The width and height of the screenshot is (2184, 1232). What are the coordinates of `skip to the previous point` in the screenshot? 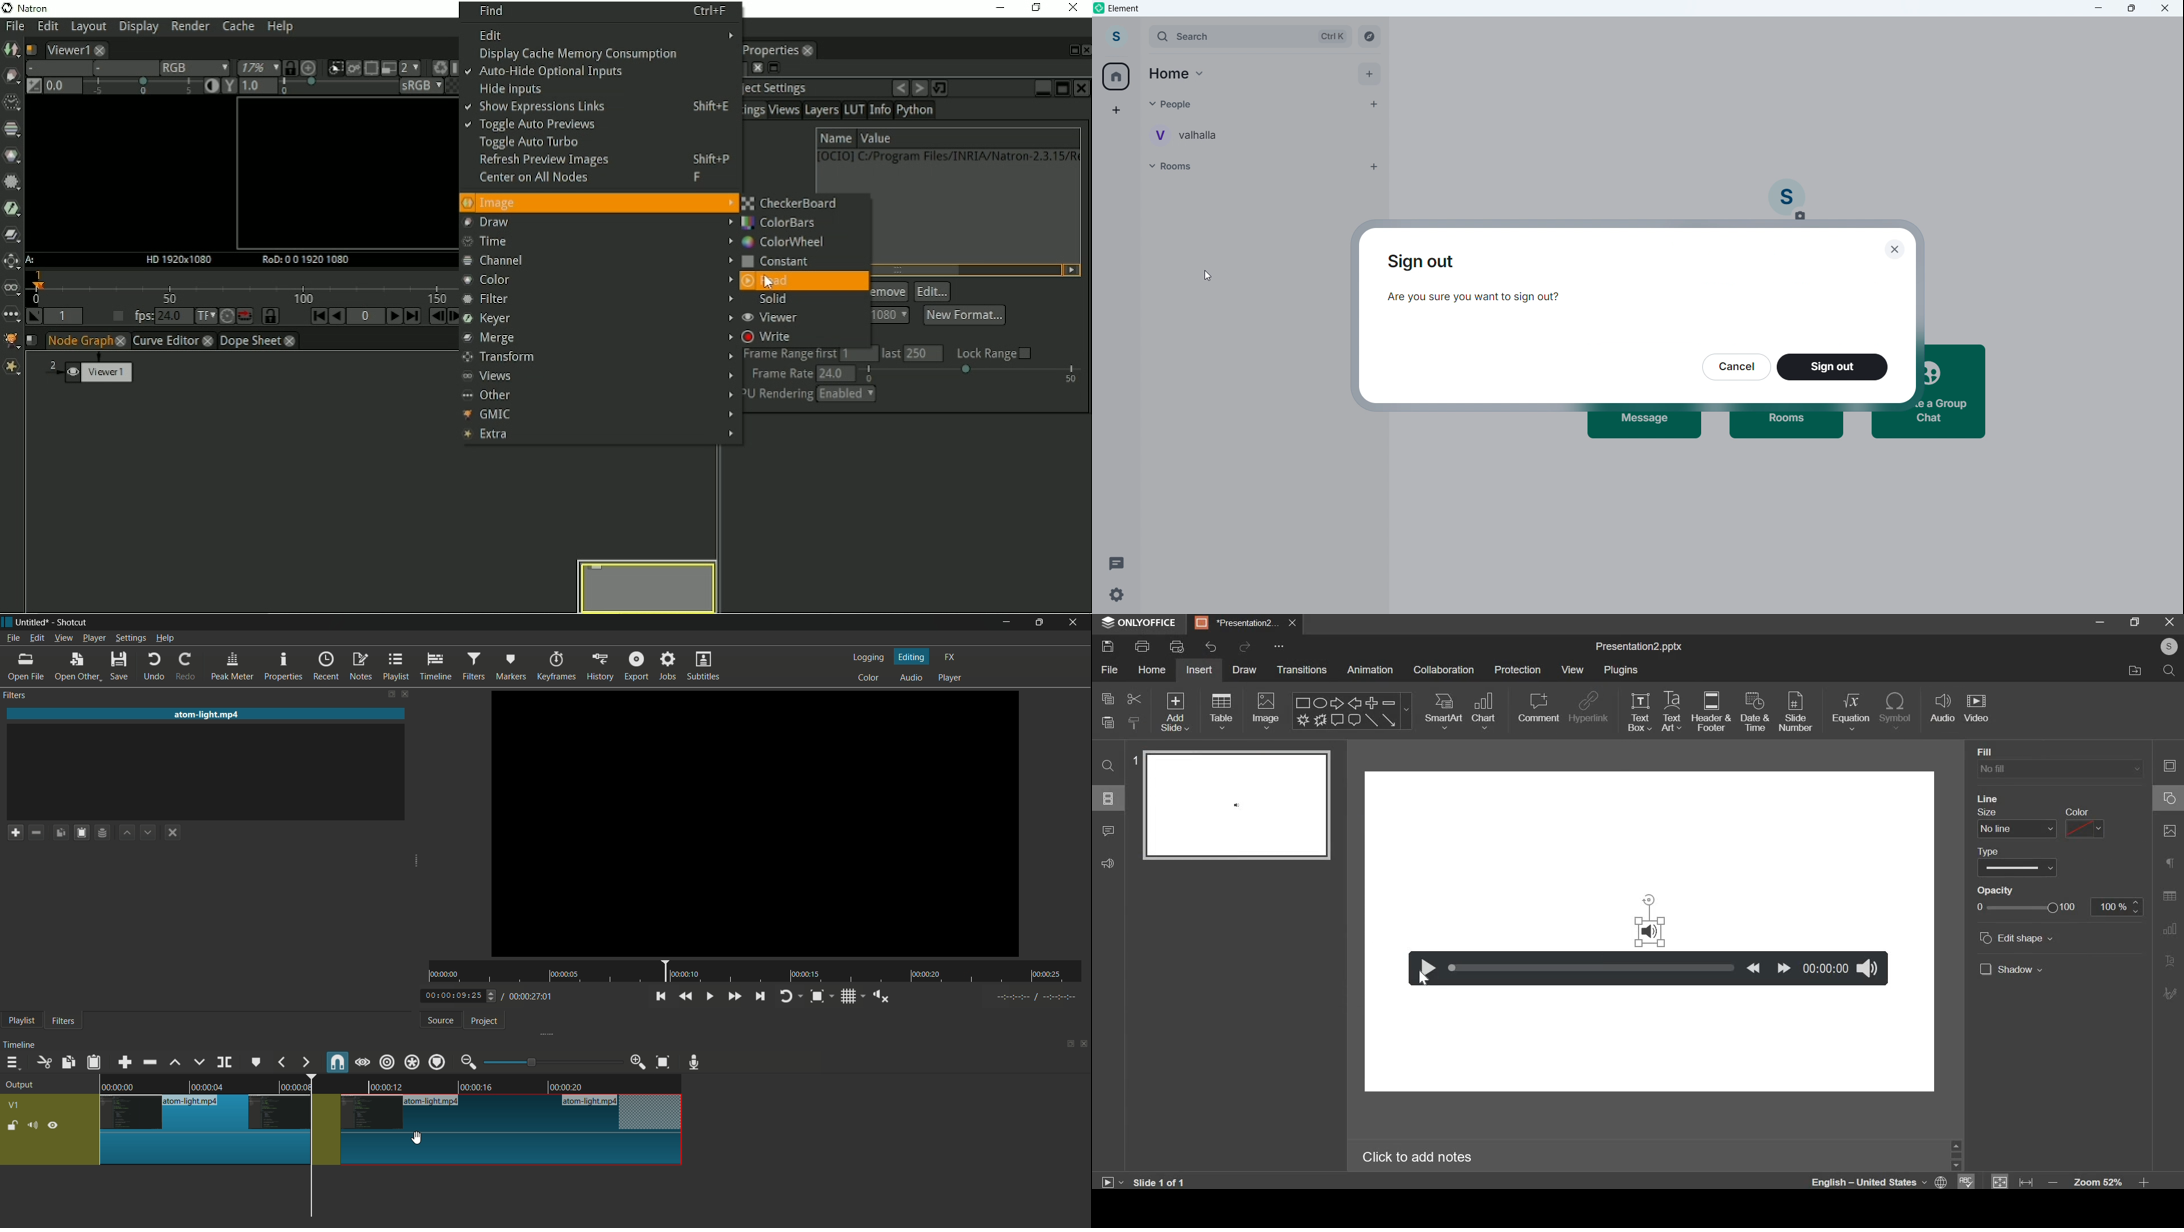 It's located at (661, 997).